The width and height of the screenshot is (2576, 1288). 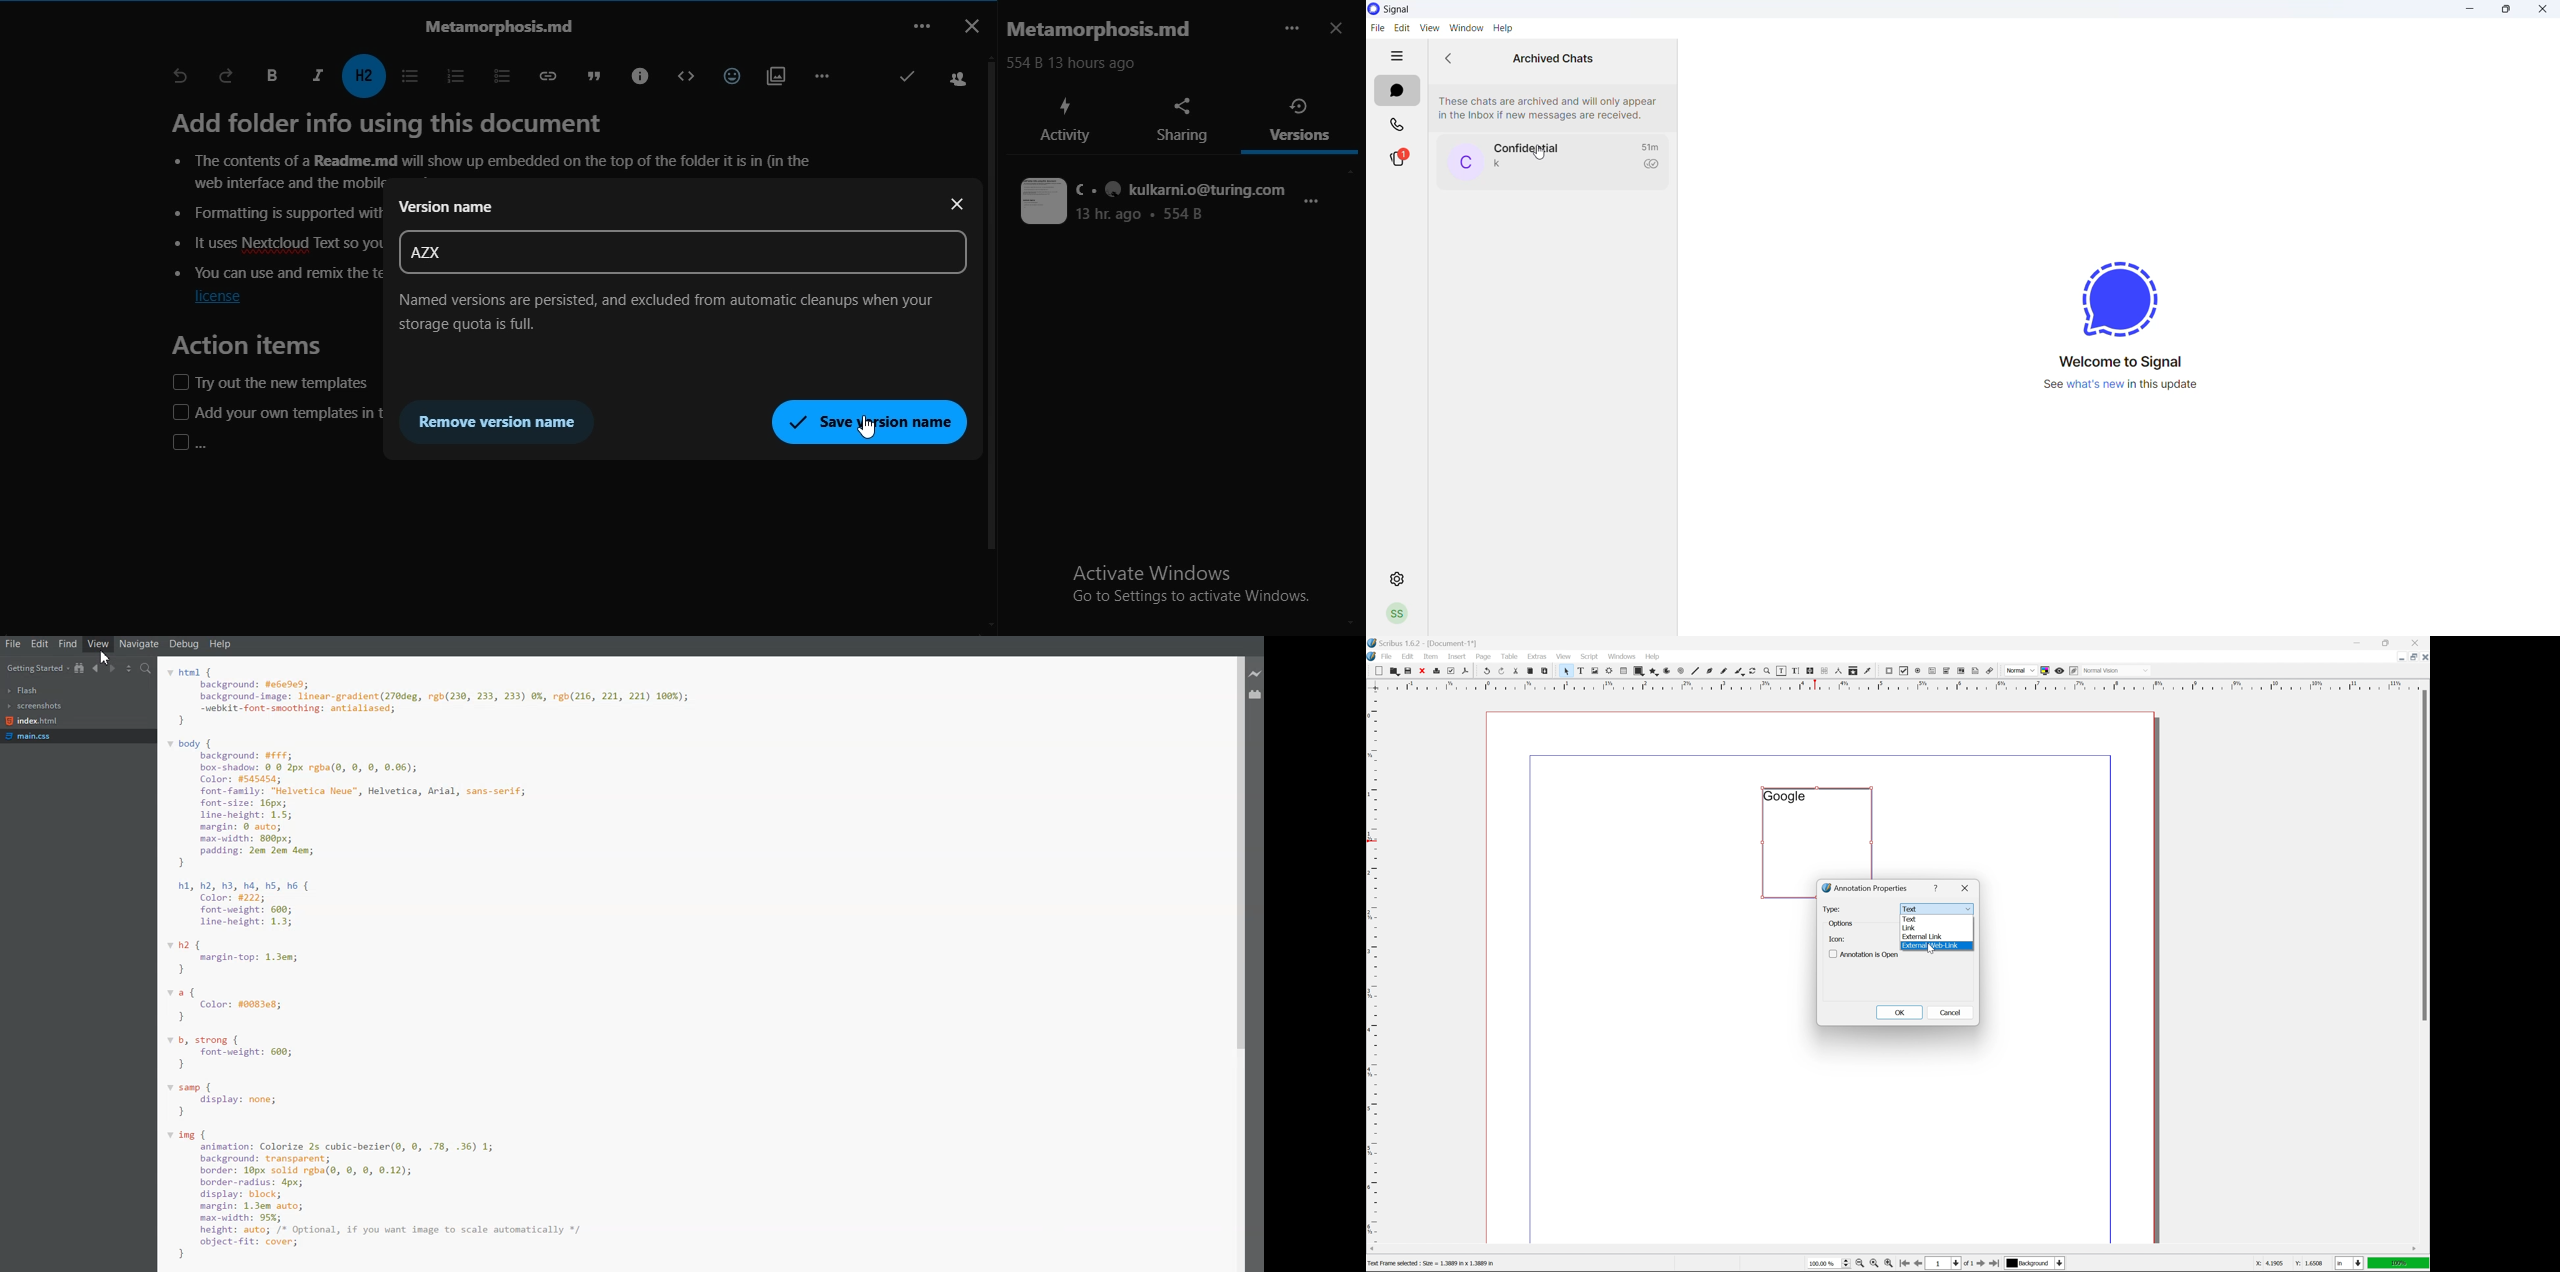 I want to click on profile, so click(x=1400, y=612).